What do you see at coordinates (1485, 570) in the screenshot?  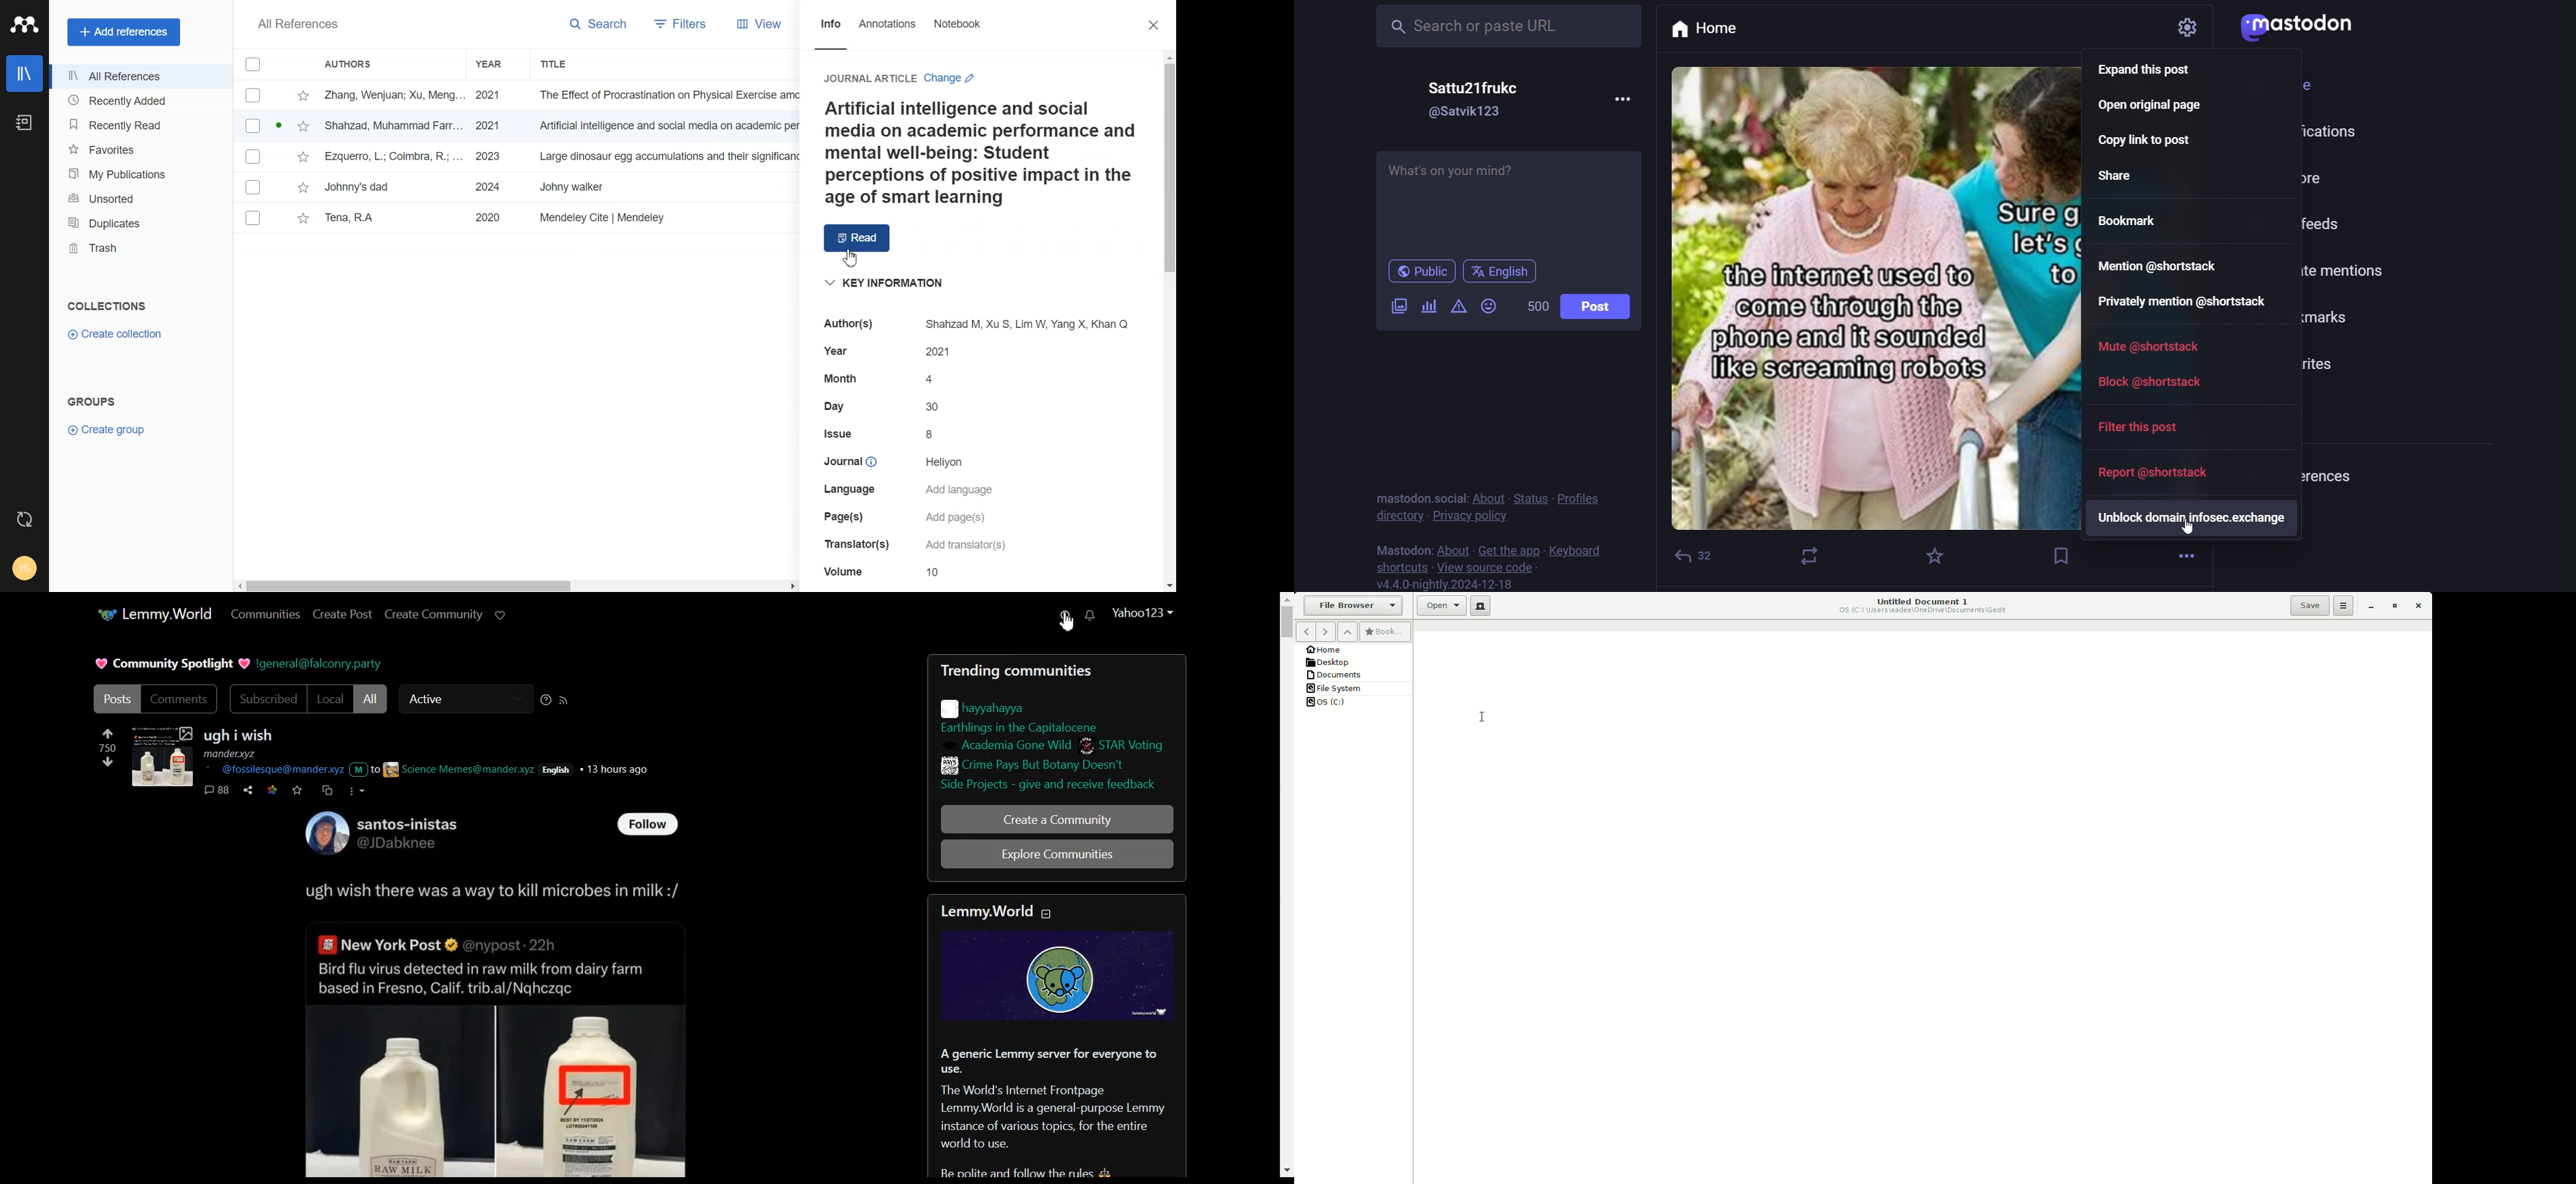 I see `source code` at bounding box center [1485, 570].